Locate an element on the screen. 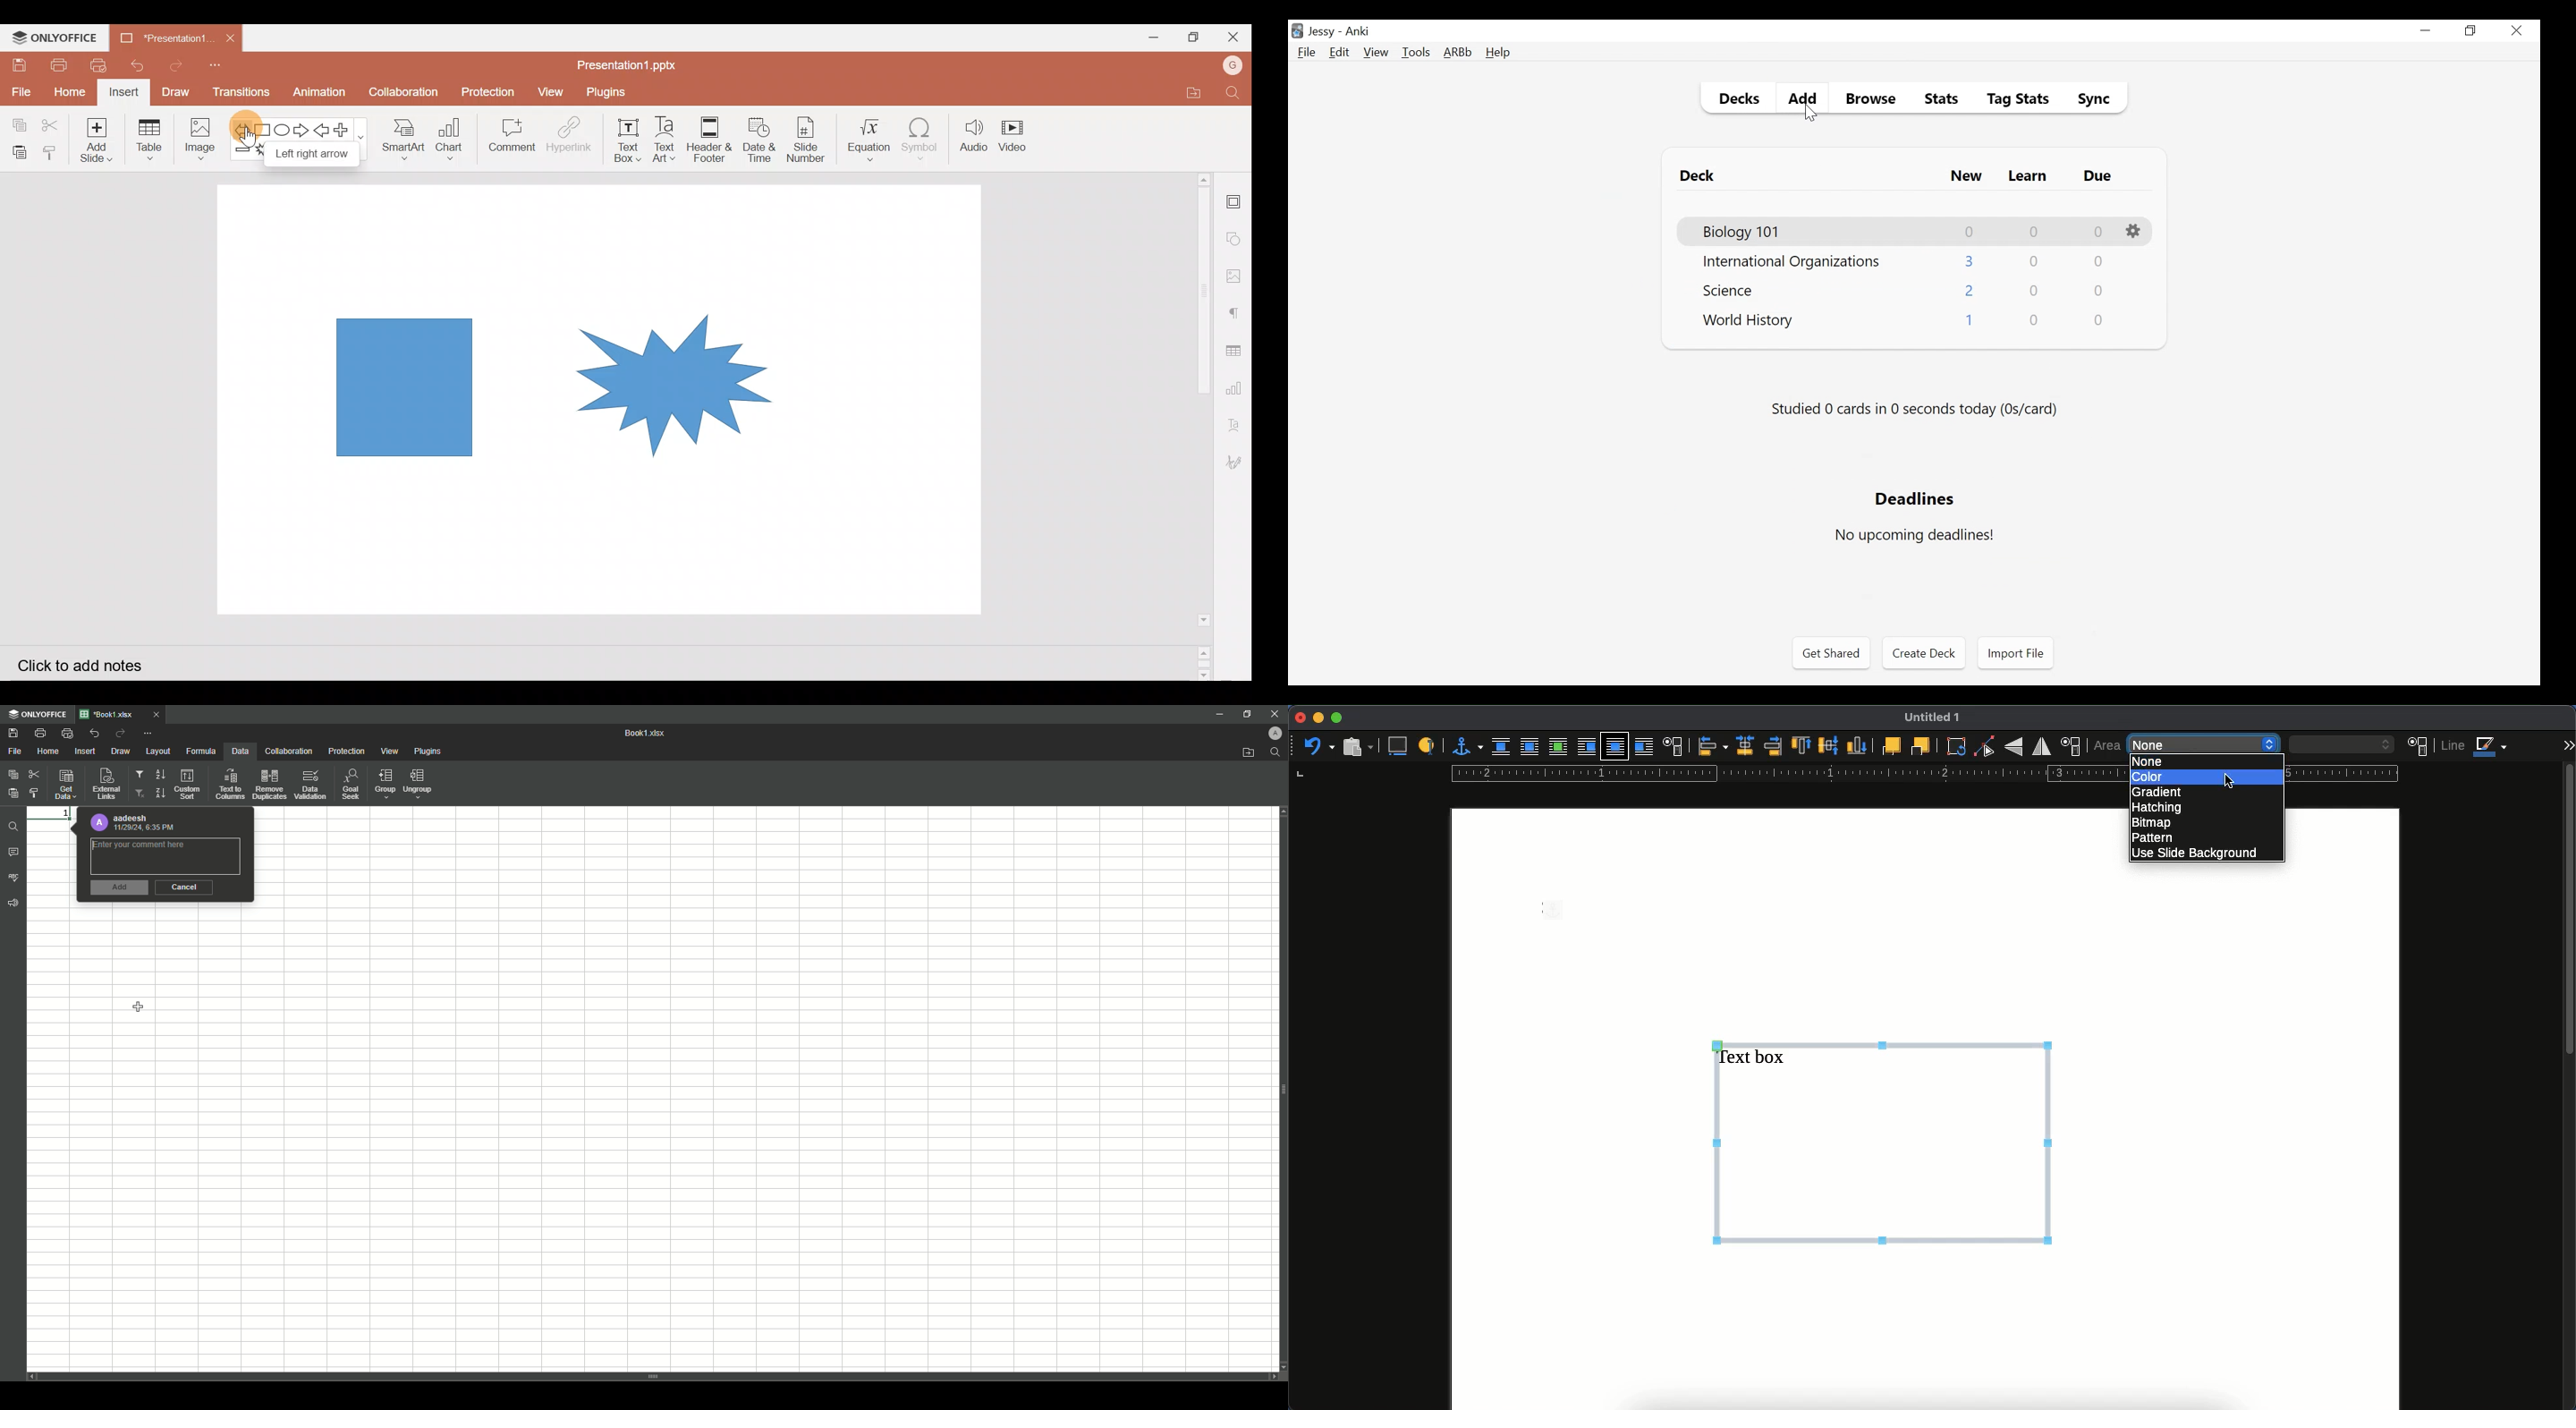 Image resolution: width=2576 pixels, height=1428 pixels. More Options is located at coordinates (150, 733).